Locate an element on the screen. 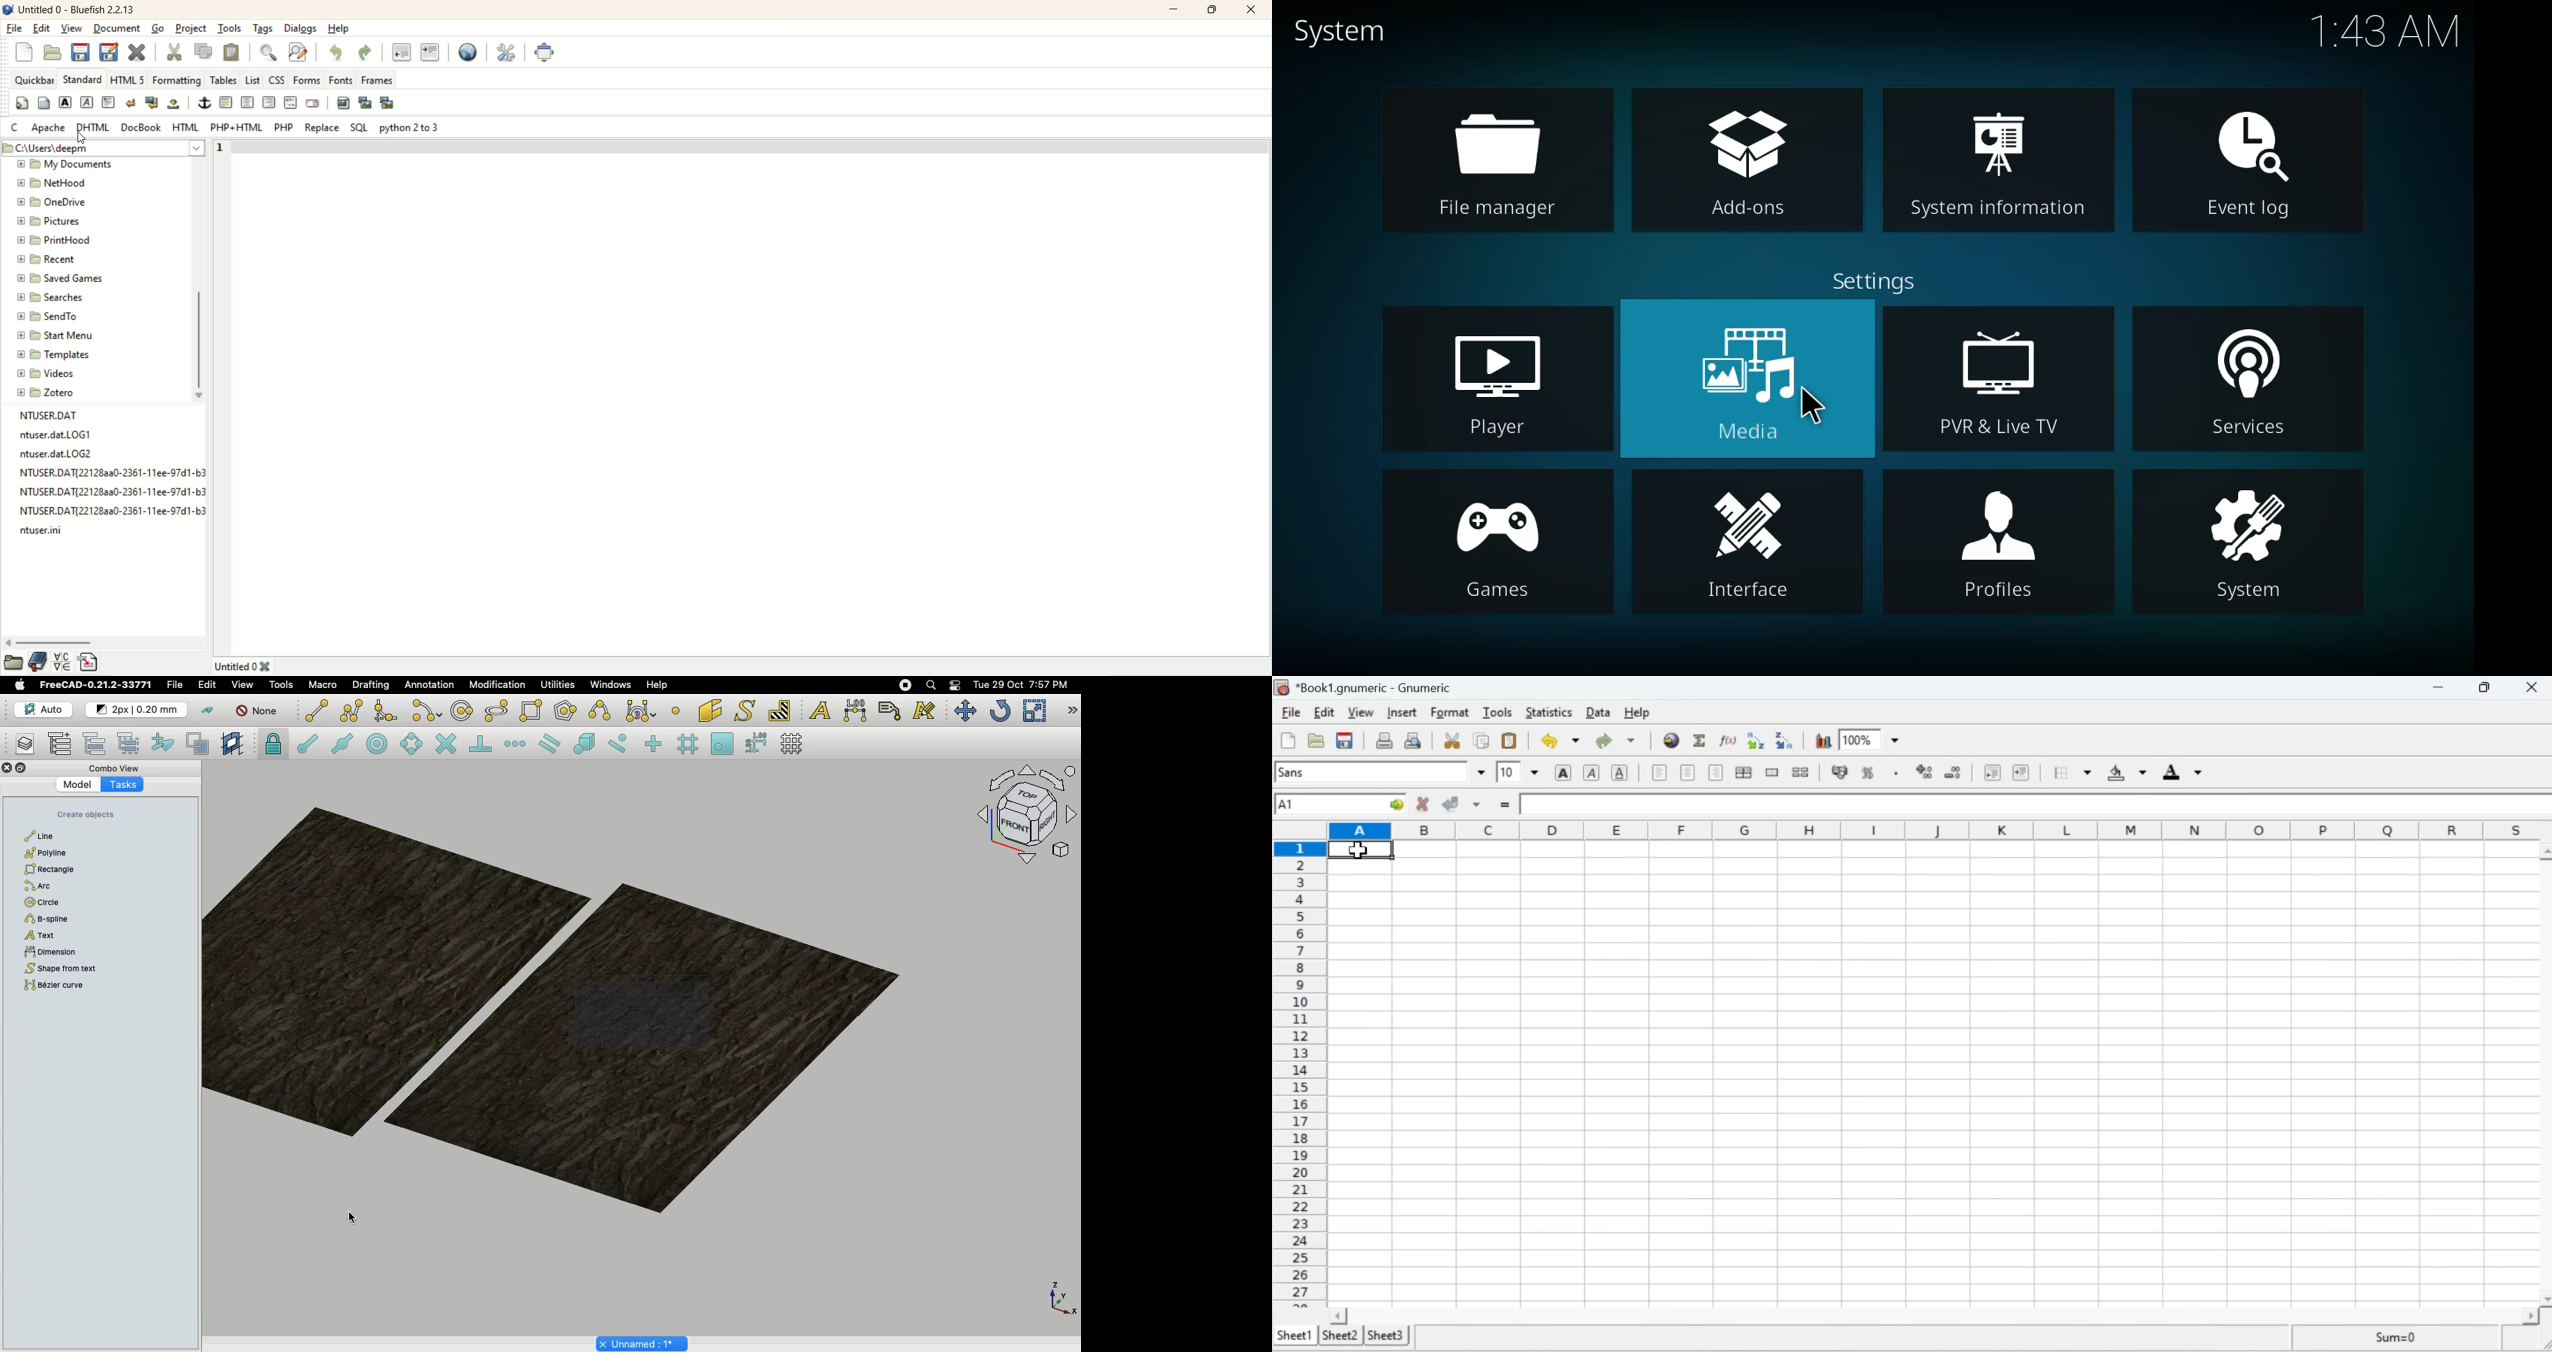  FreeCAD is located at coordinates (97, 685).